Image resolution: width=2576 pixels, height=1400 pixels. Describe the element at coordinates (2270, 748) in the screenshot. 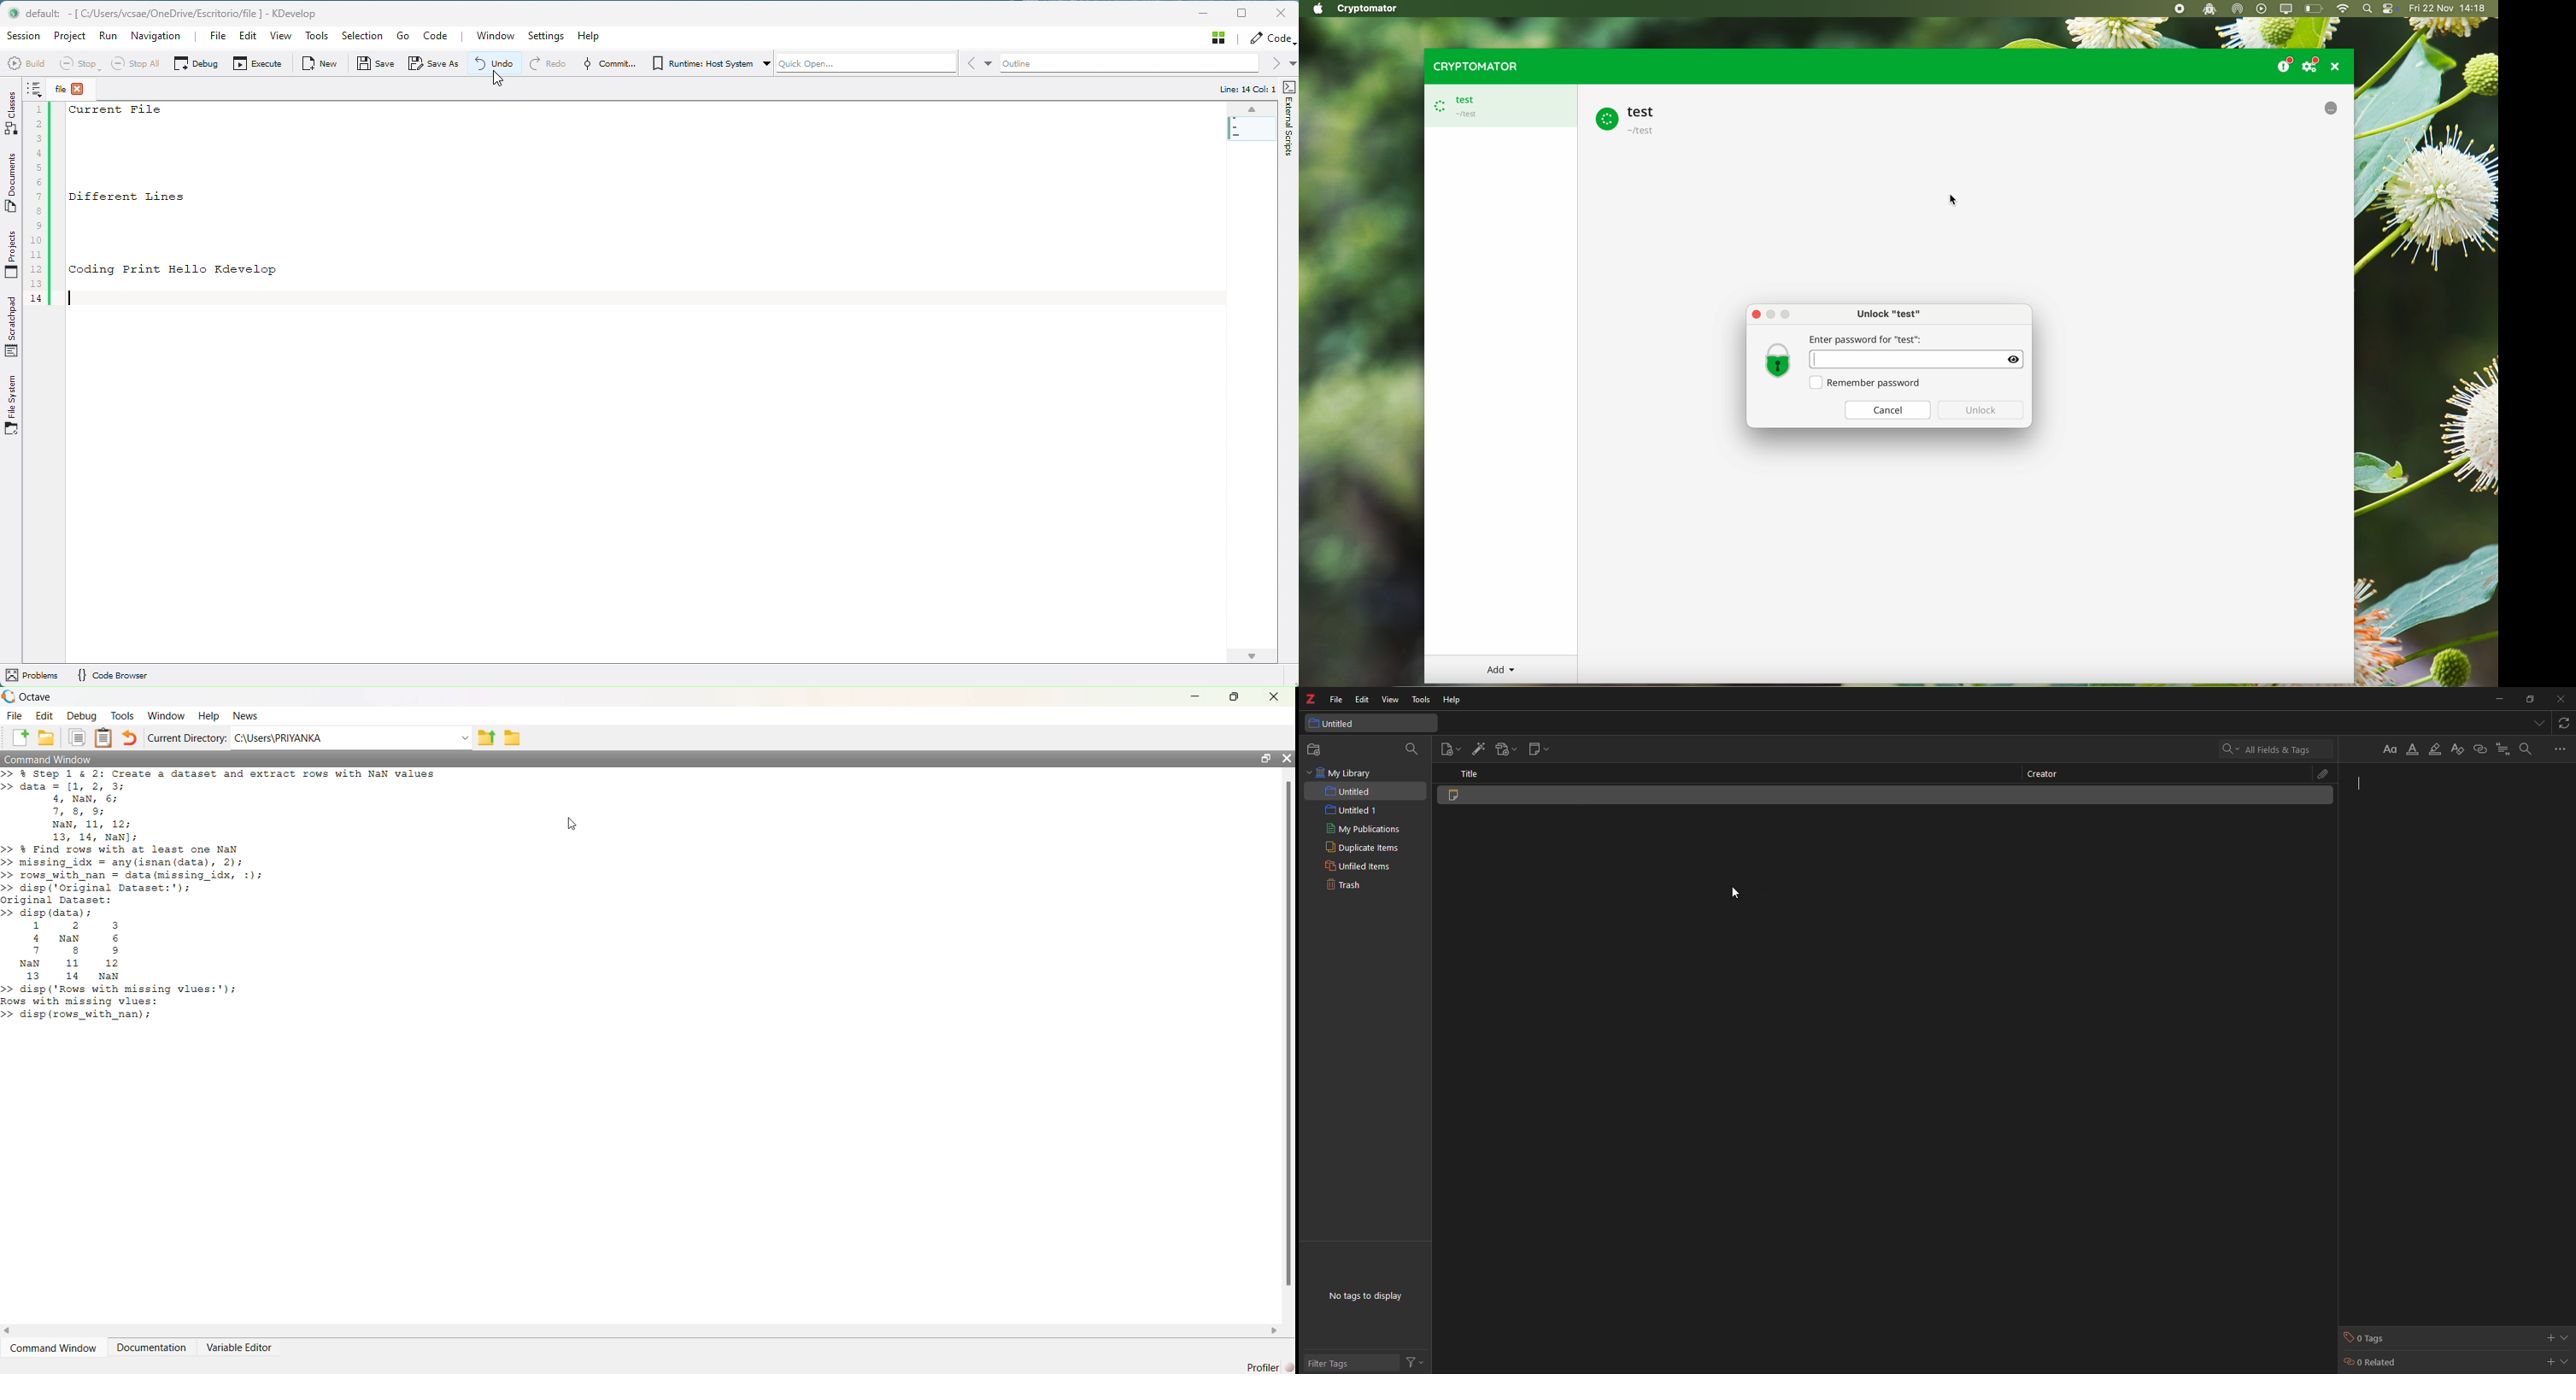

I see `all fields and tags` at that location.